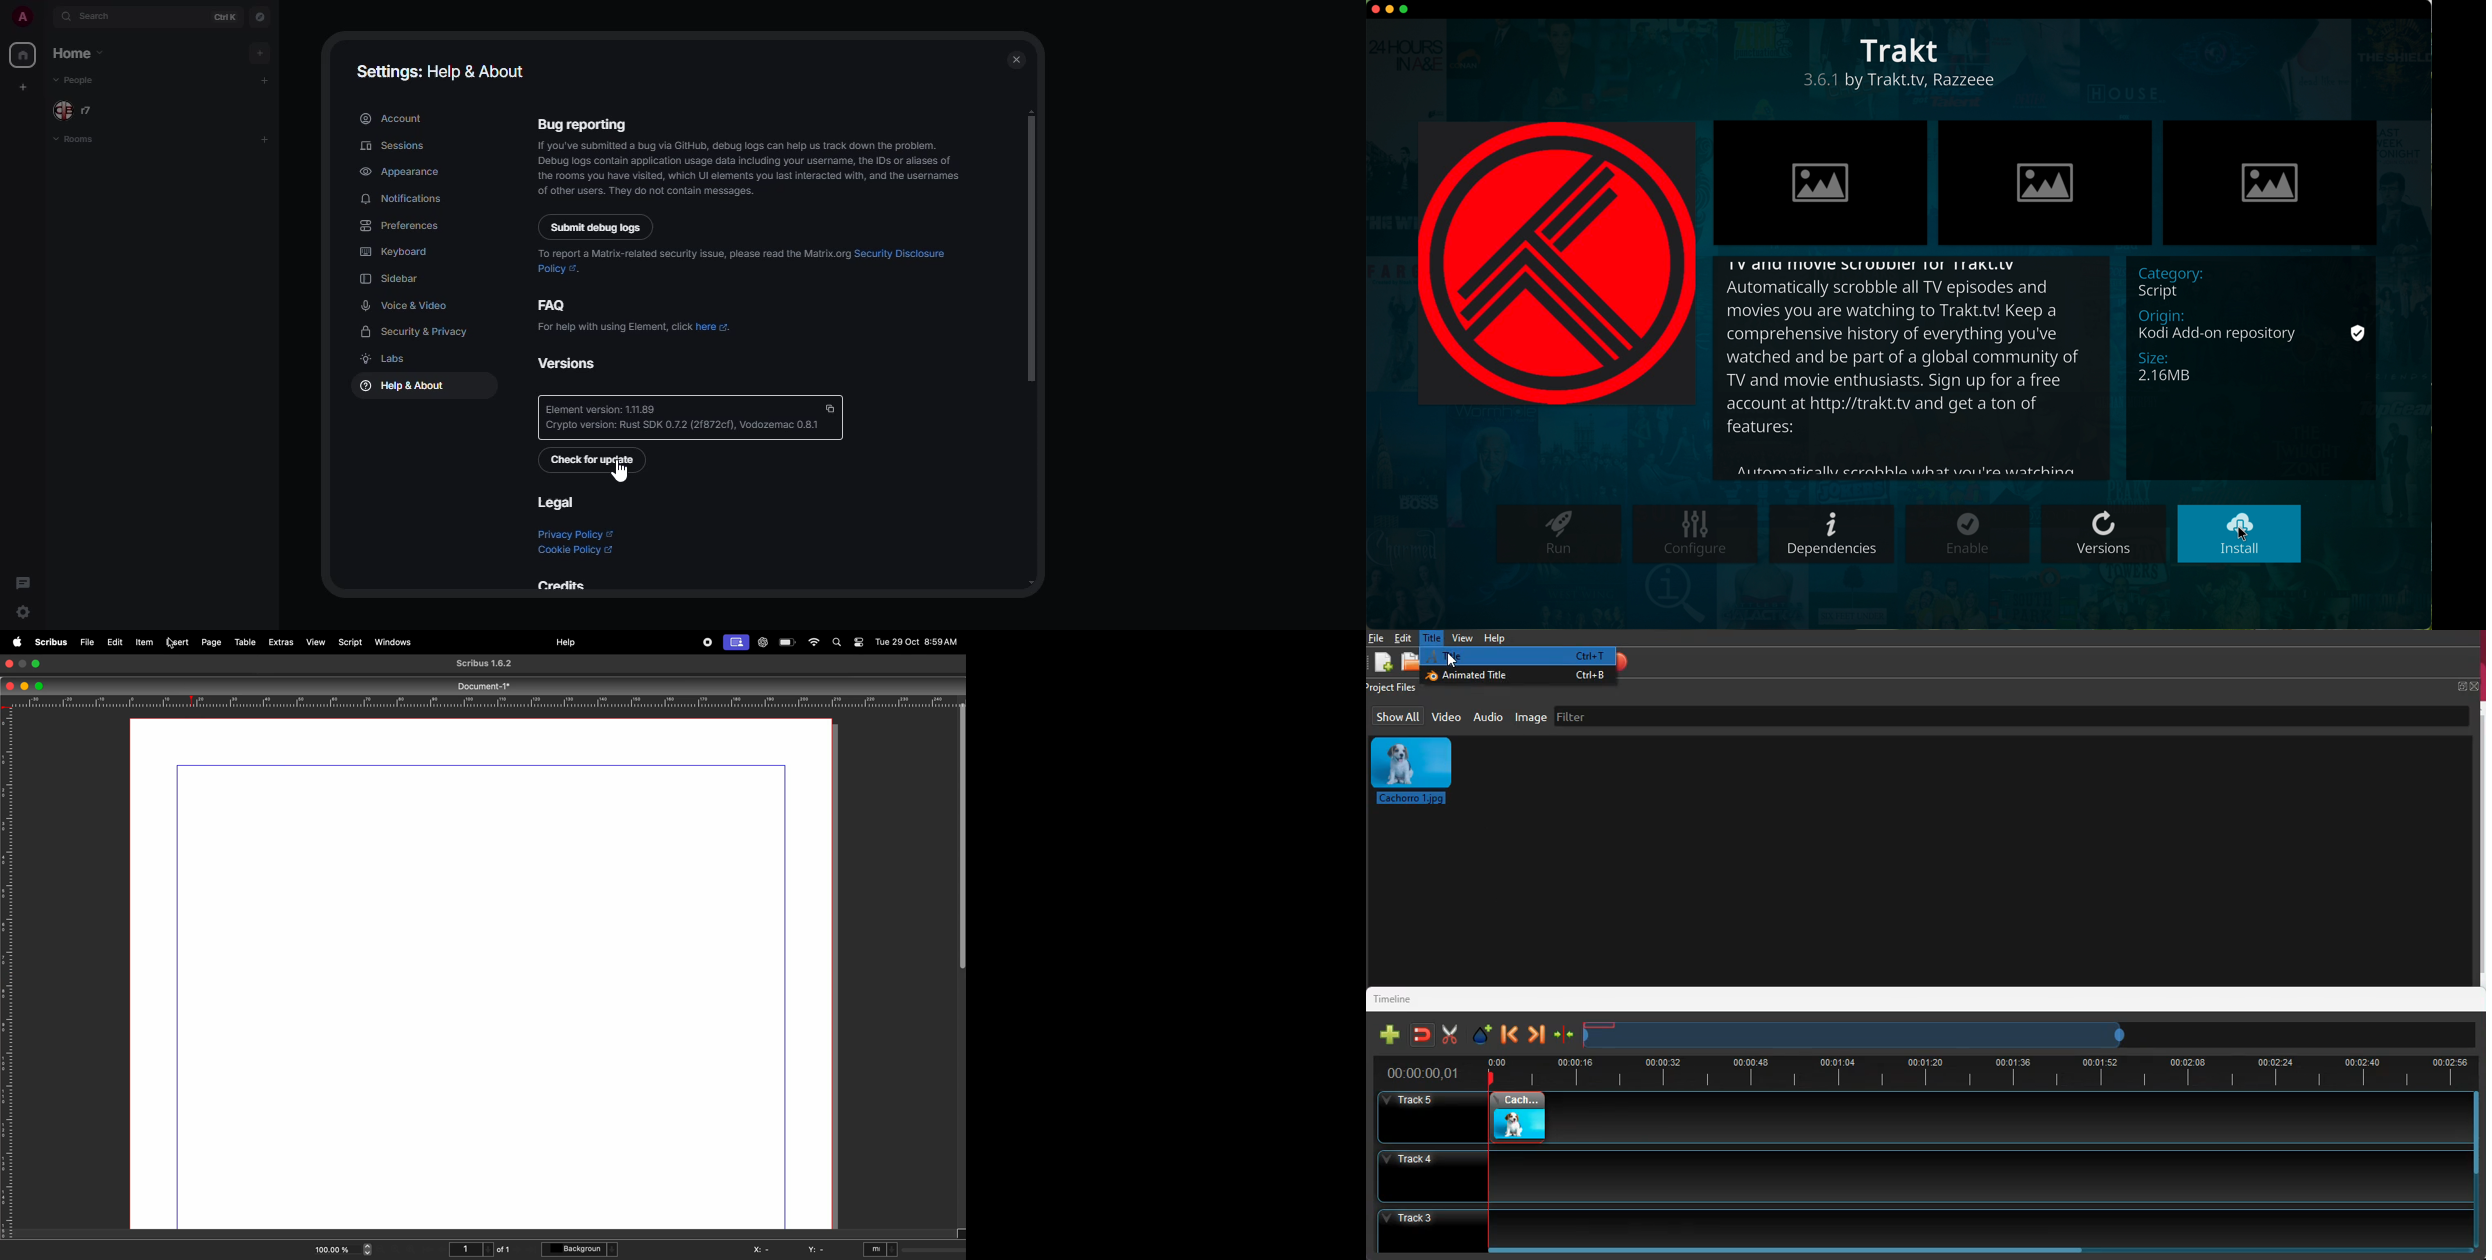  What do you see at coordinates (2105, 534) in the screenshot?
I see `versions` at bounding box center [2105, 534].